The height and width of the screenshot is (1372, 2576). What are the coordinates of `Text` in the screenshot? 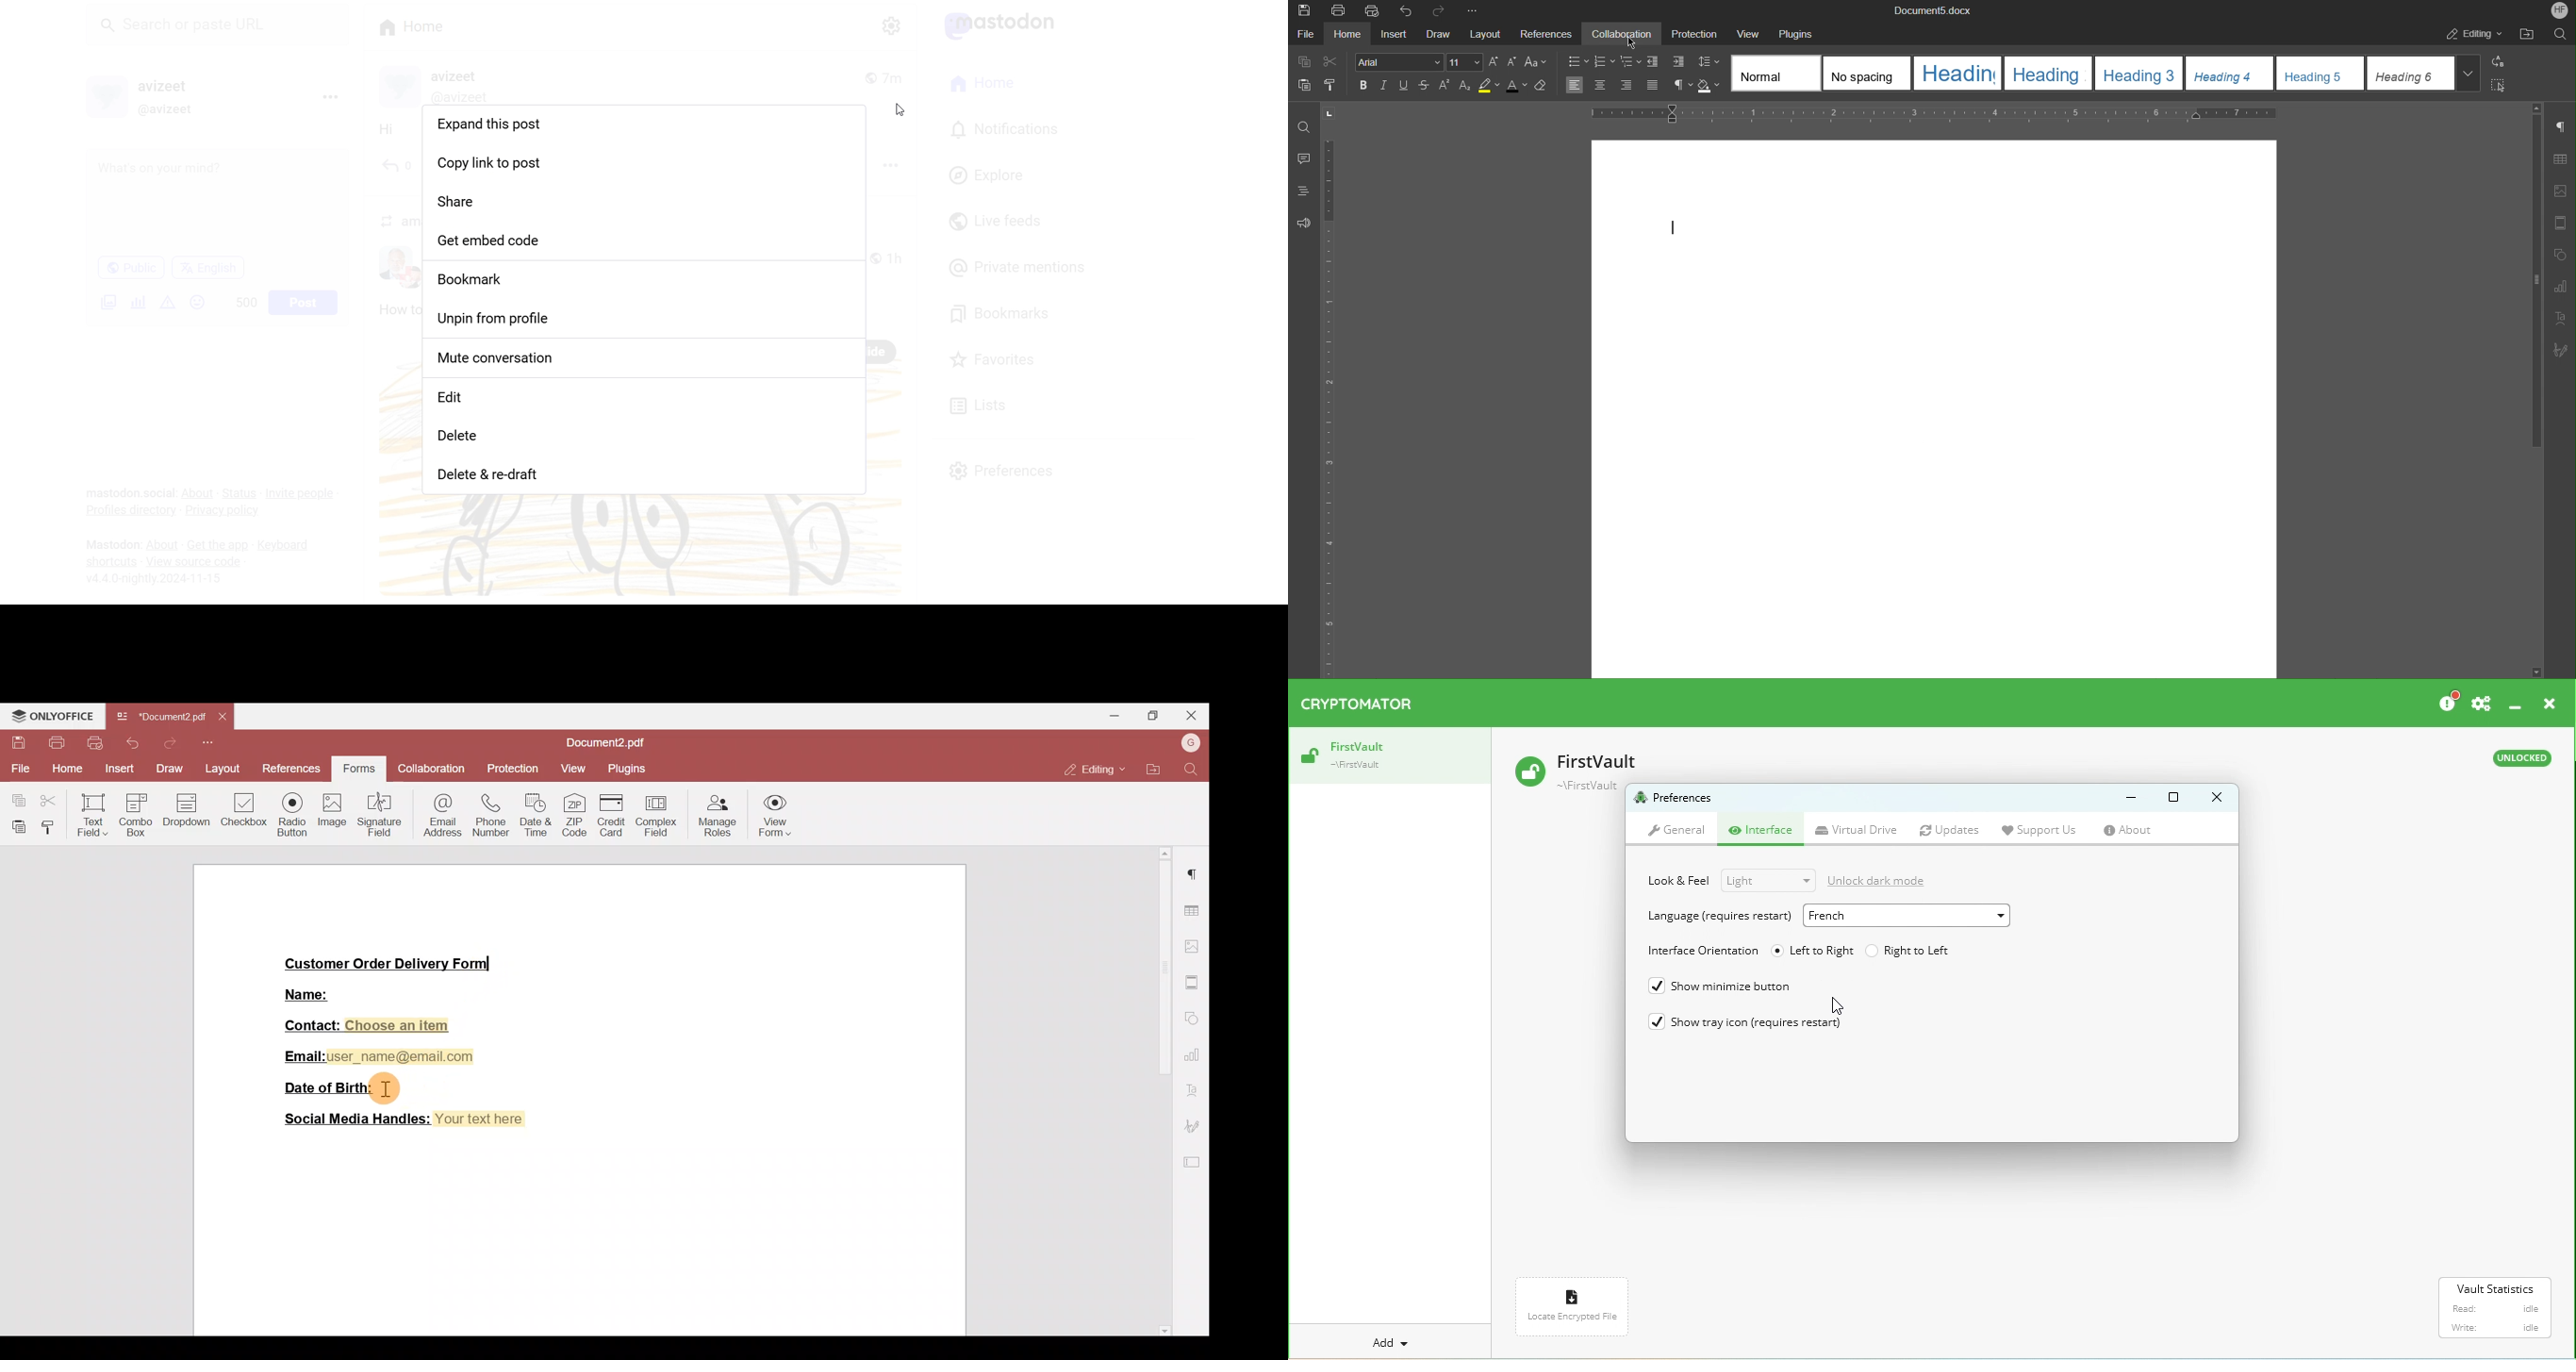 It's located at (110, 544).